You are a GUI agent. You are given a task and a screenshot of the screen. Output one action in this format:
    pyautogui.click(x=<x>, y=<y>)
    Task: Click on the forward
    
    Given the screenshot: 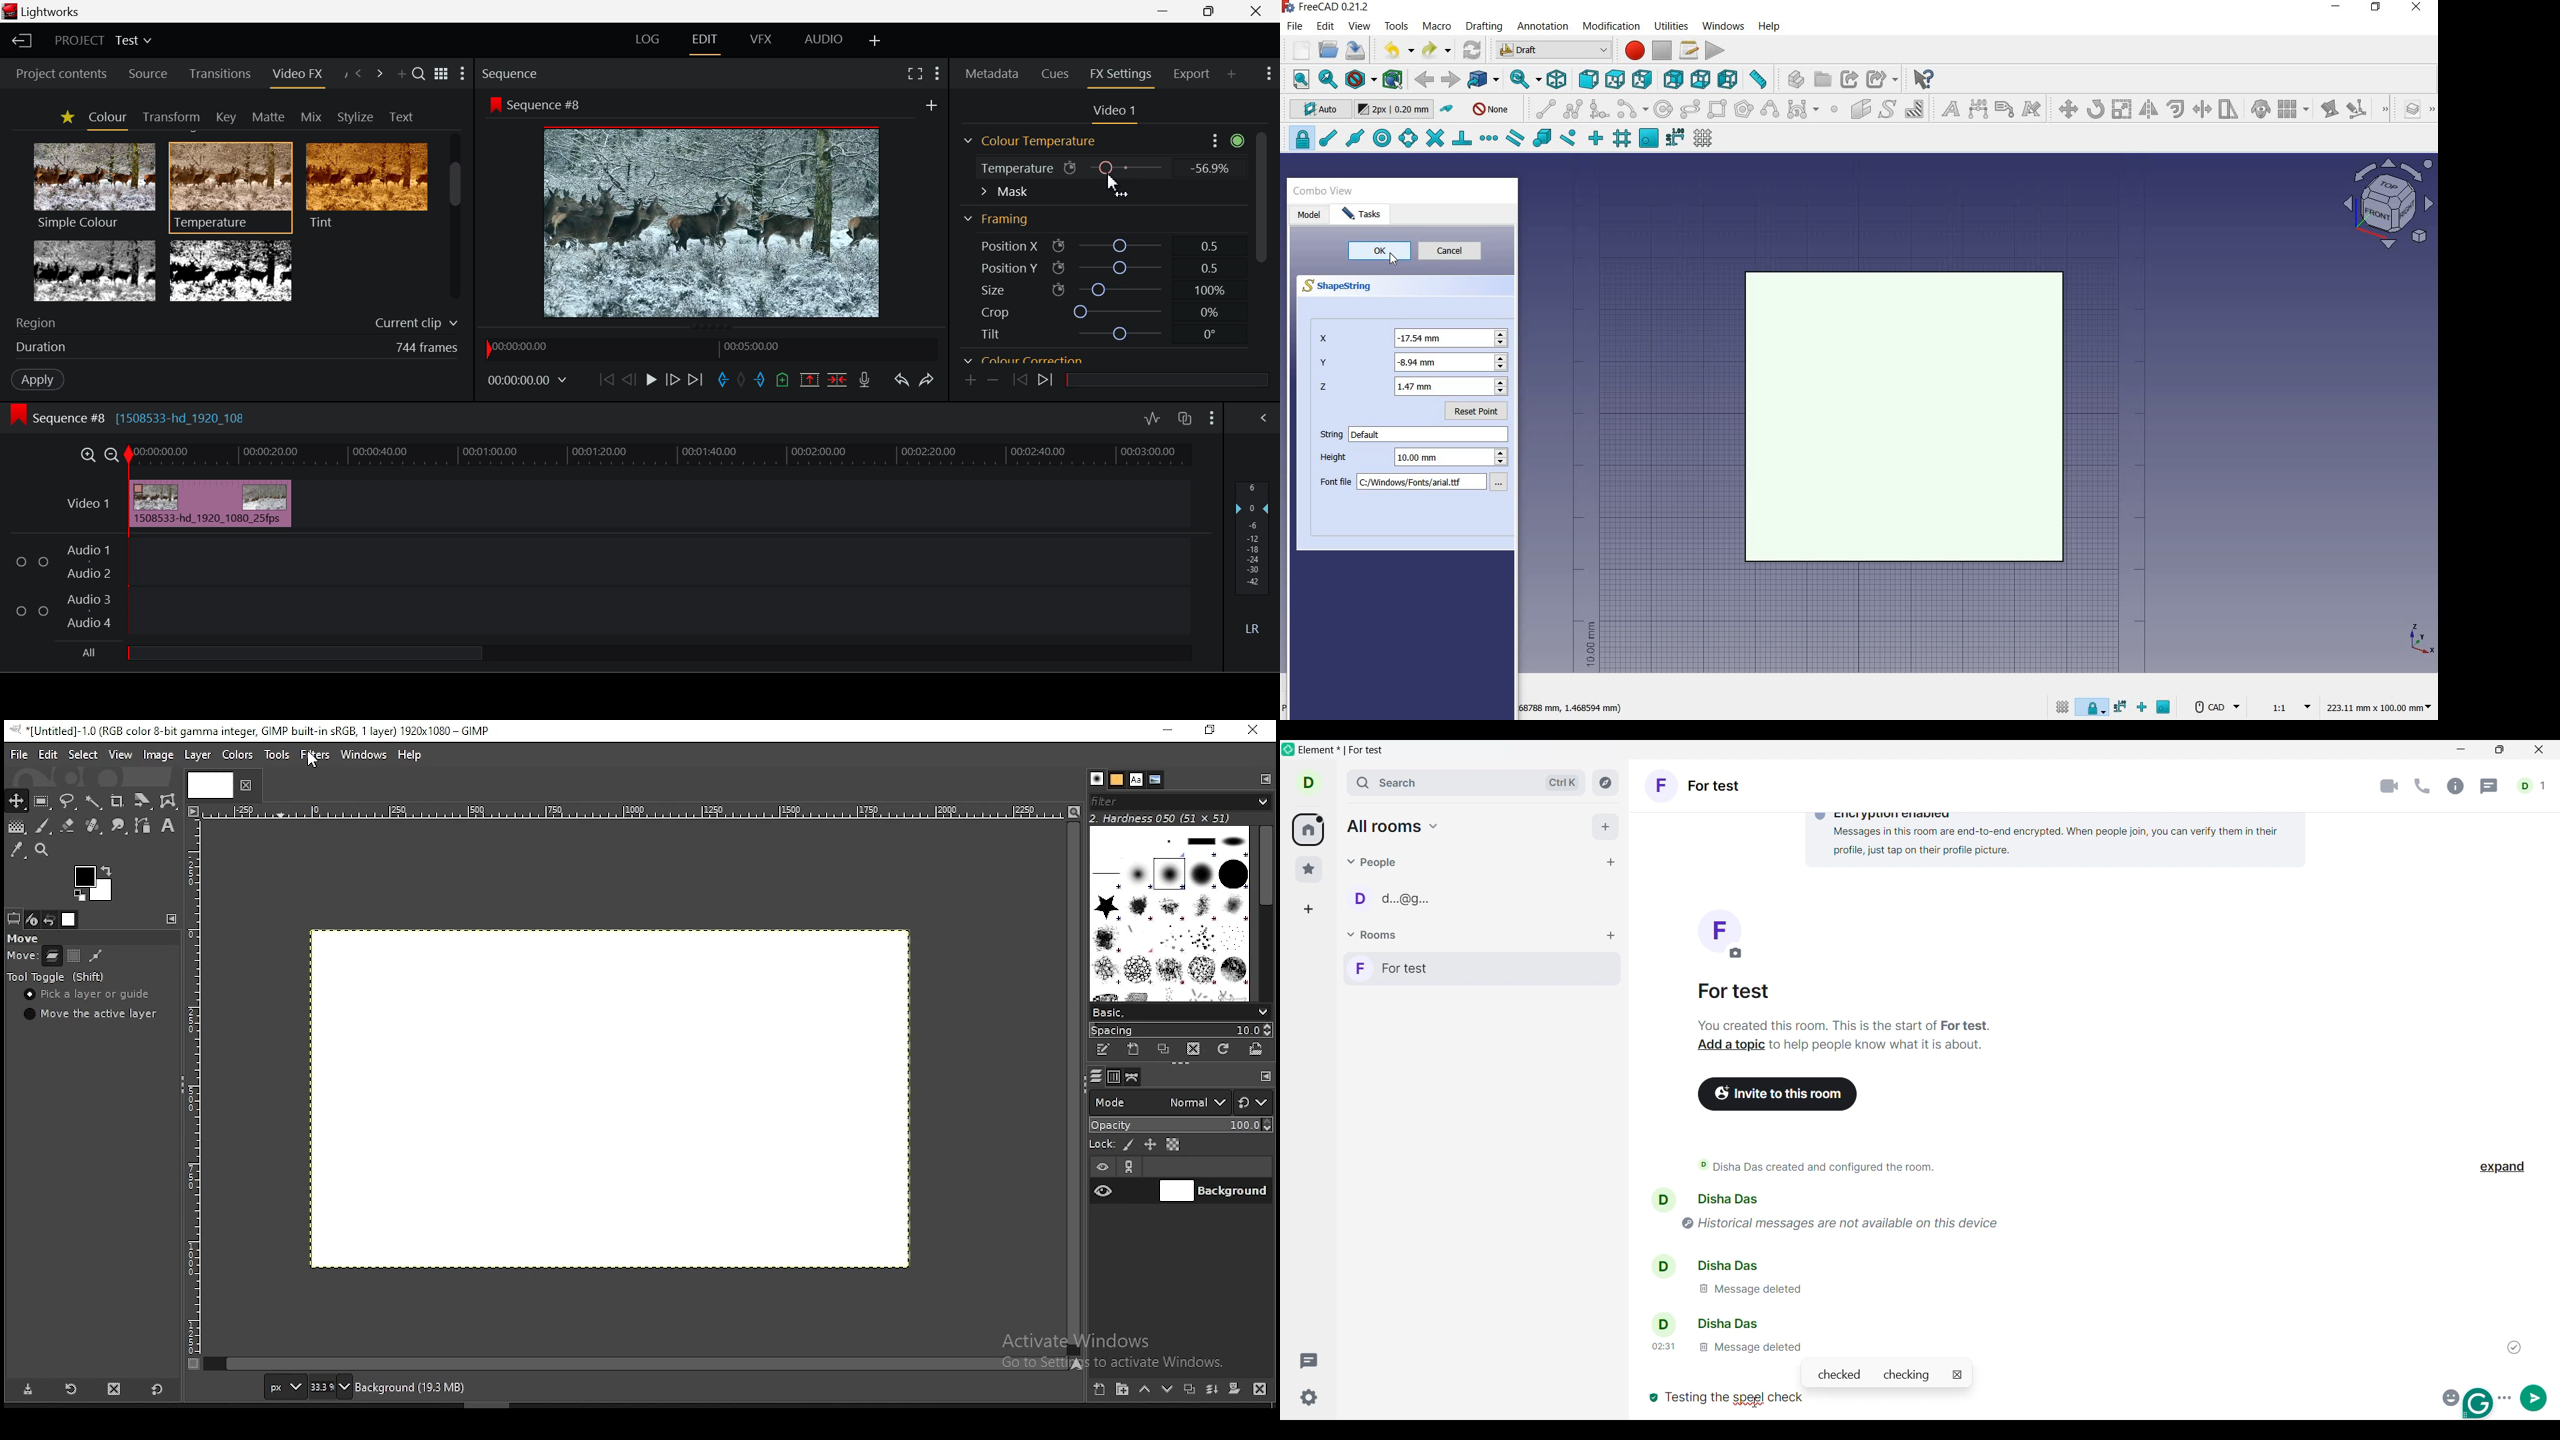 What is the action you would take?
    pyautogui.click(x=1450, y=80)
    